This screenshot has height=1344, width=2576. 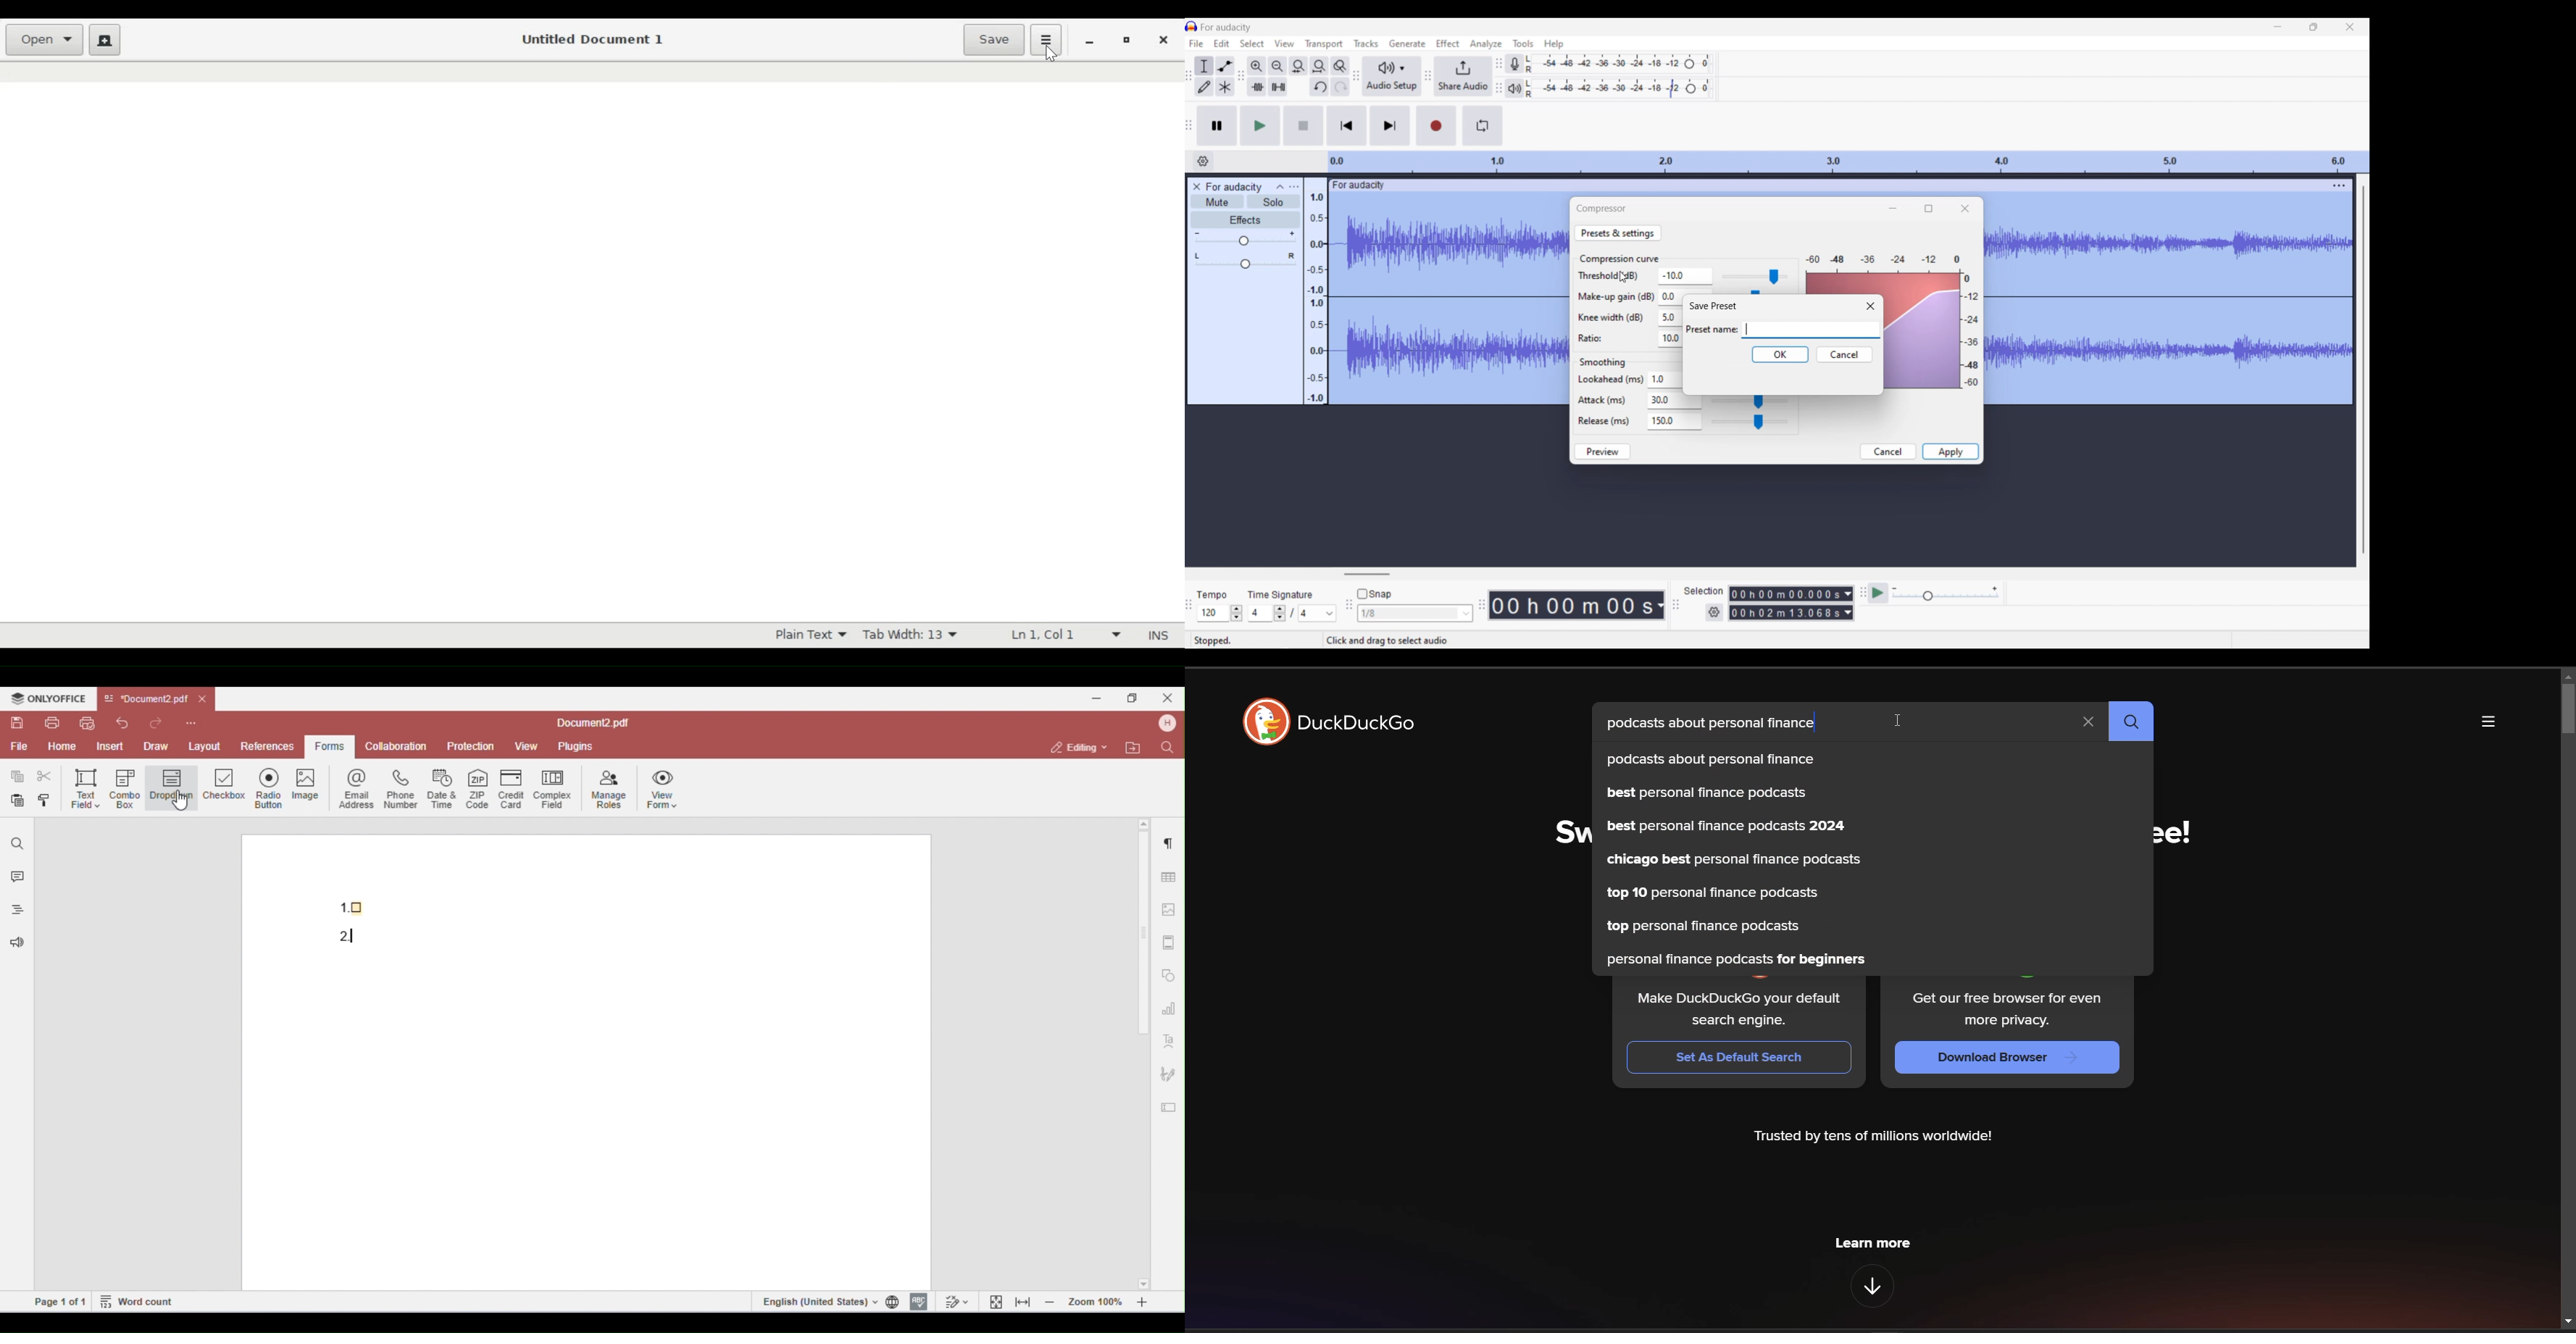 I want to click on Settings, so click(x=1714, y=612).